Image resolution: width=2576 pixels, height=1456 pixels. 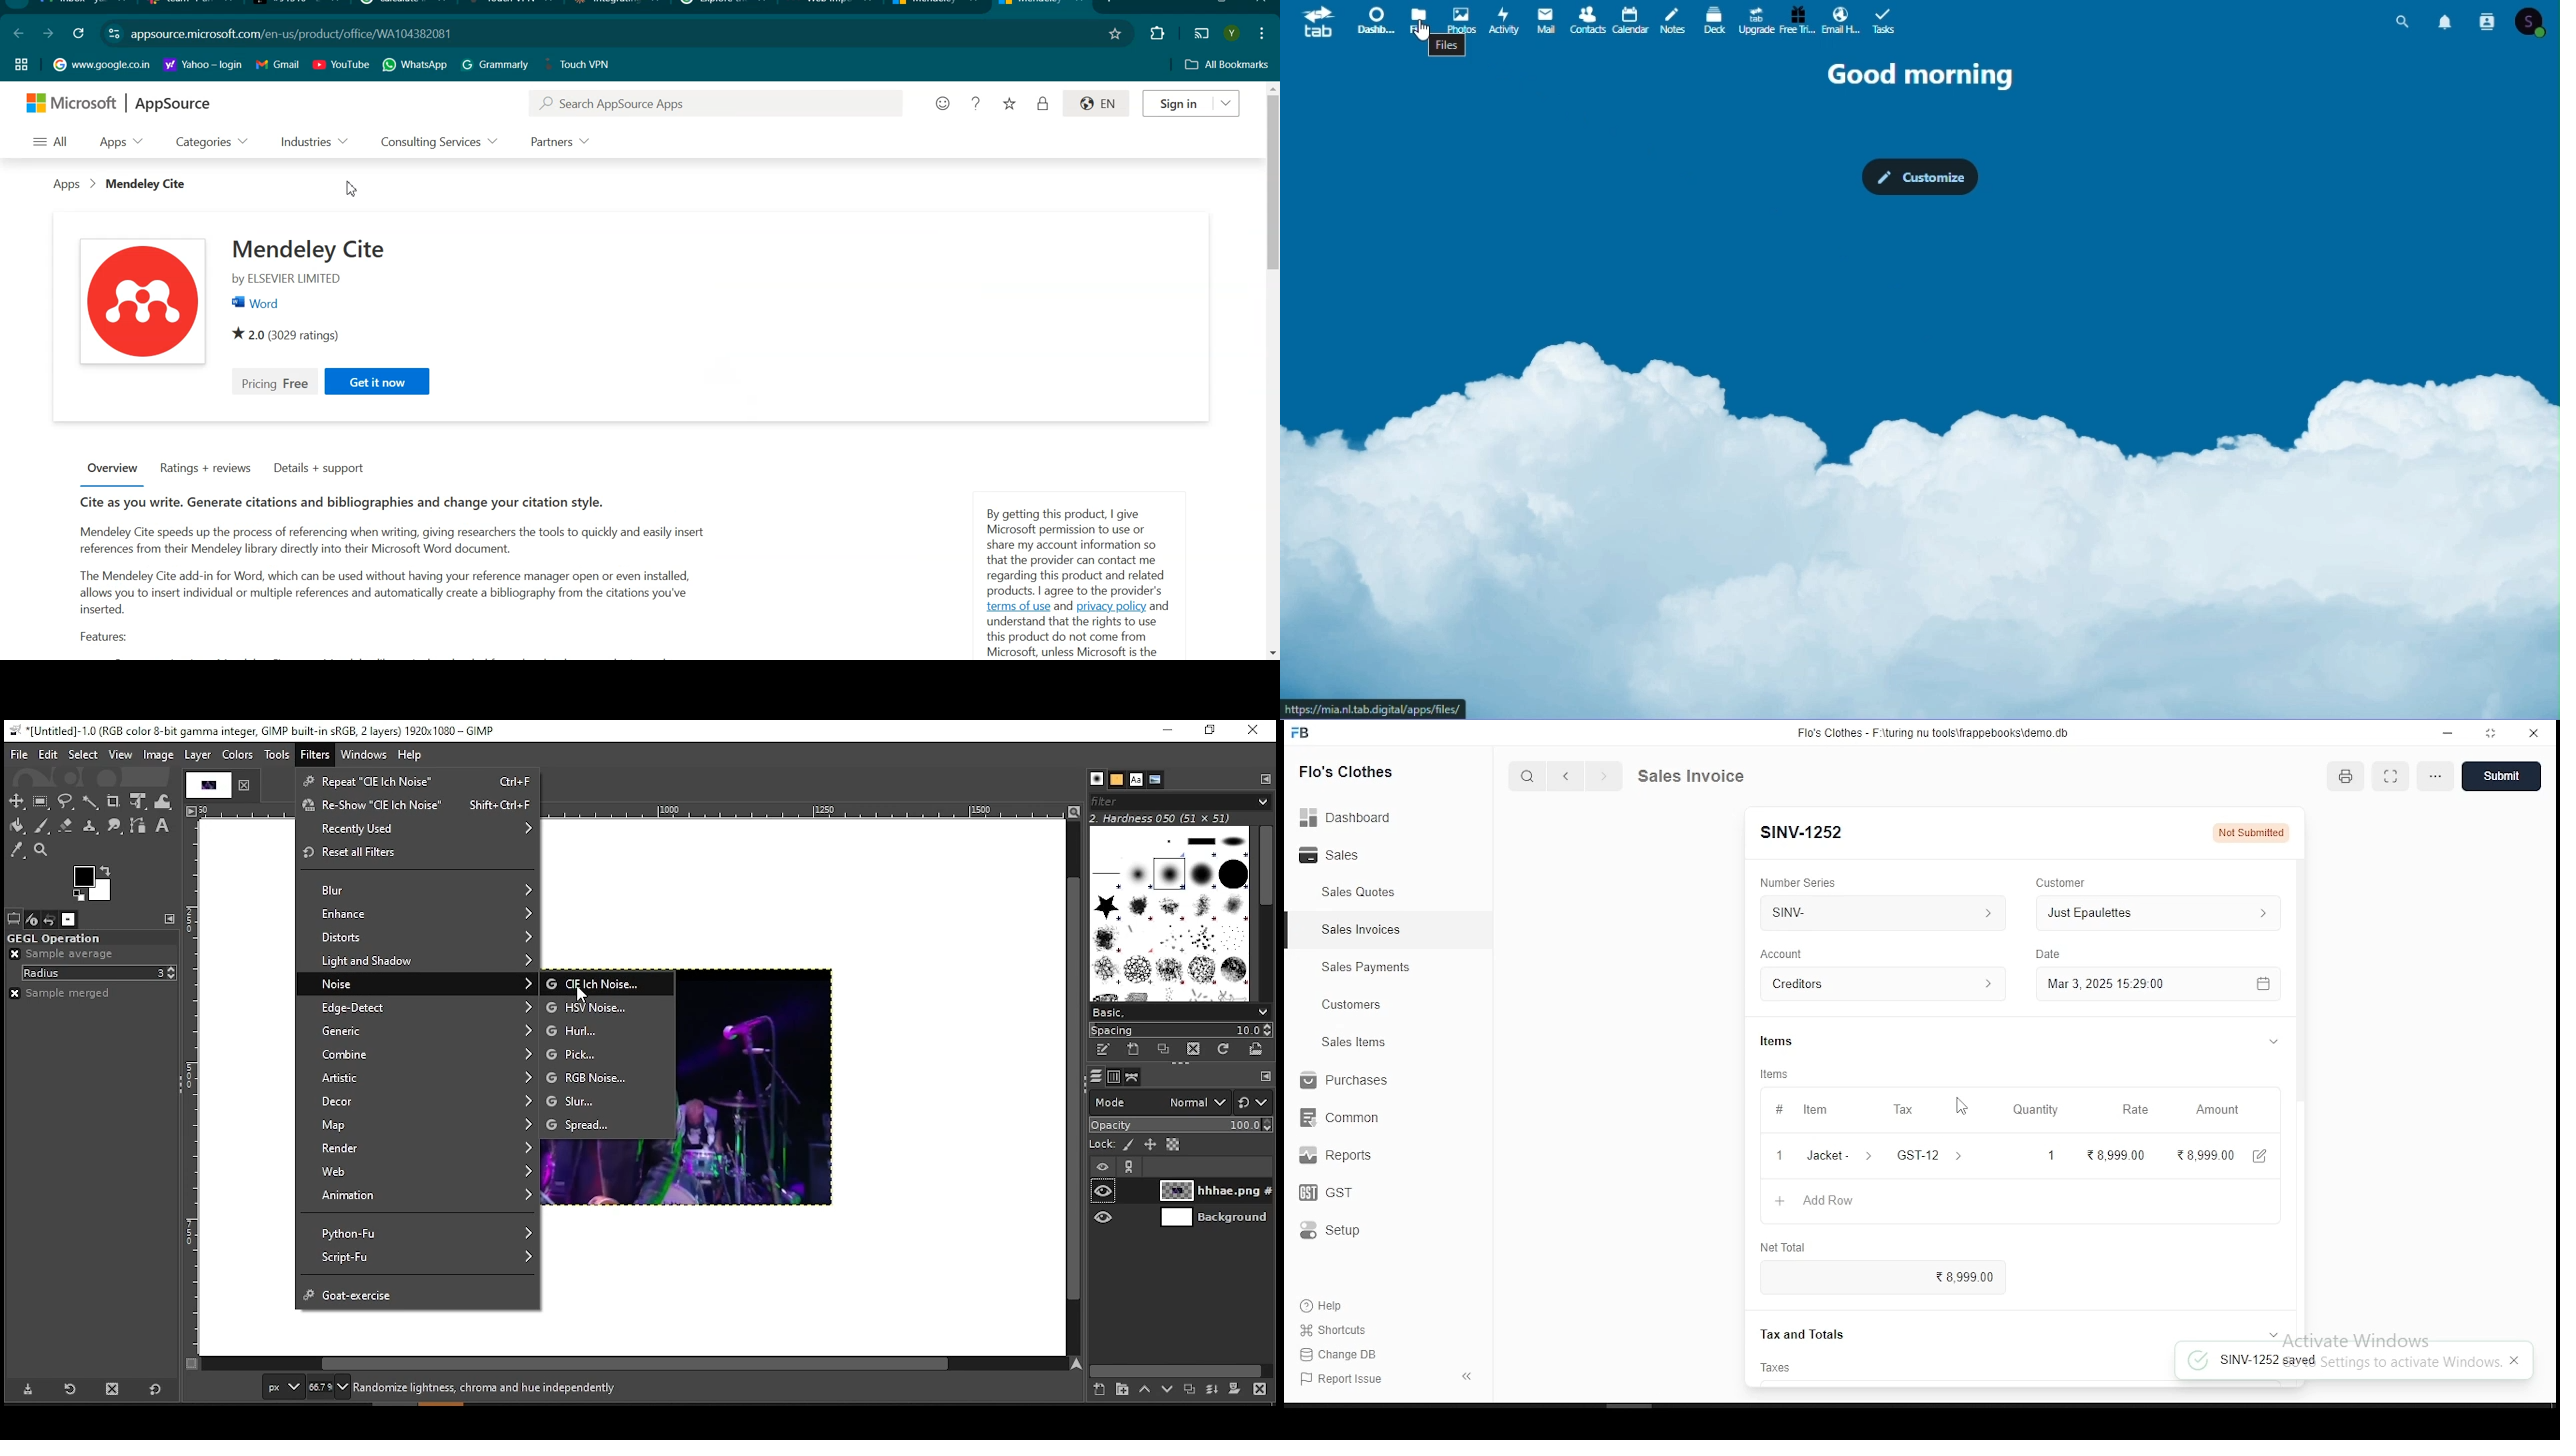 What do you see at coordinates (1884, 982) in the screenshot?
I see `CREditors` at bounding box center [1884, 982].